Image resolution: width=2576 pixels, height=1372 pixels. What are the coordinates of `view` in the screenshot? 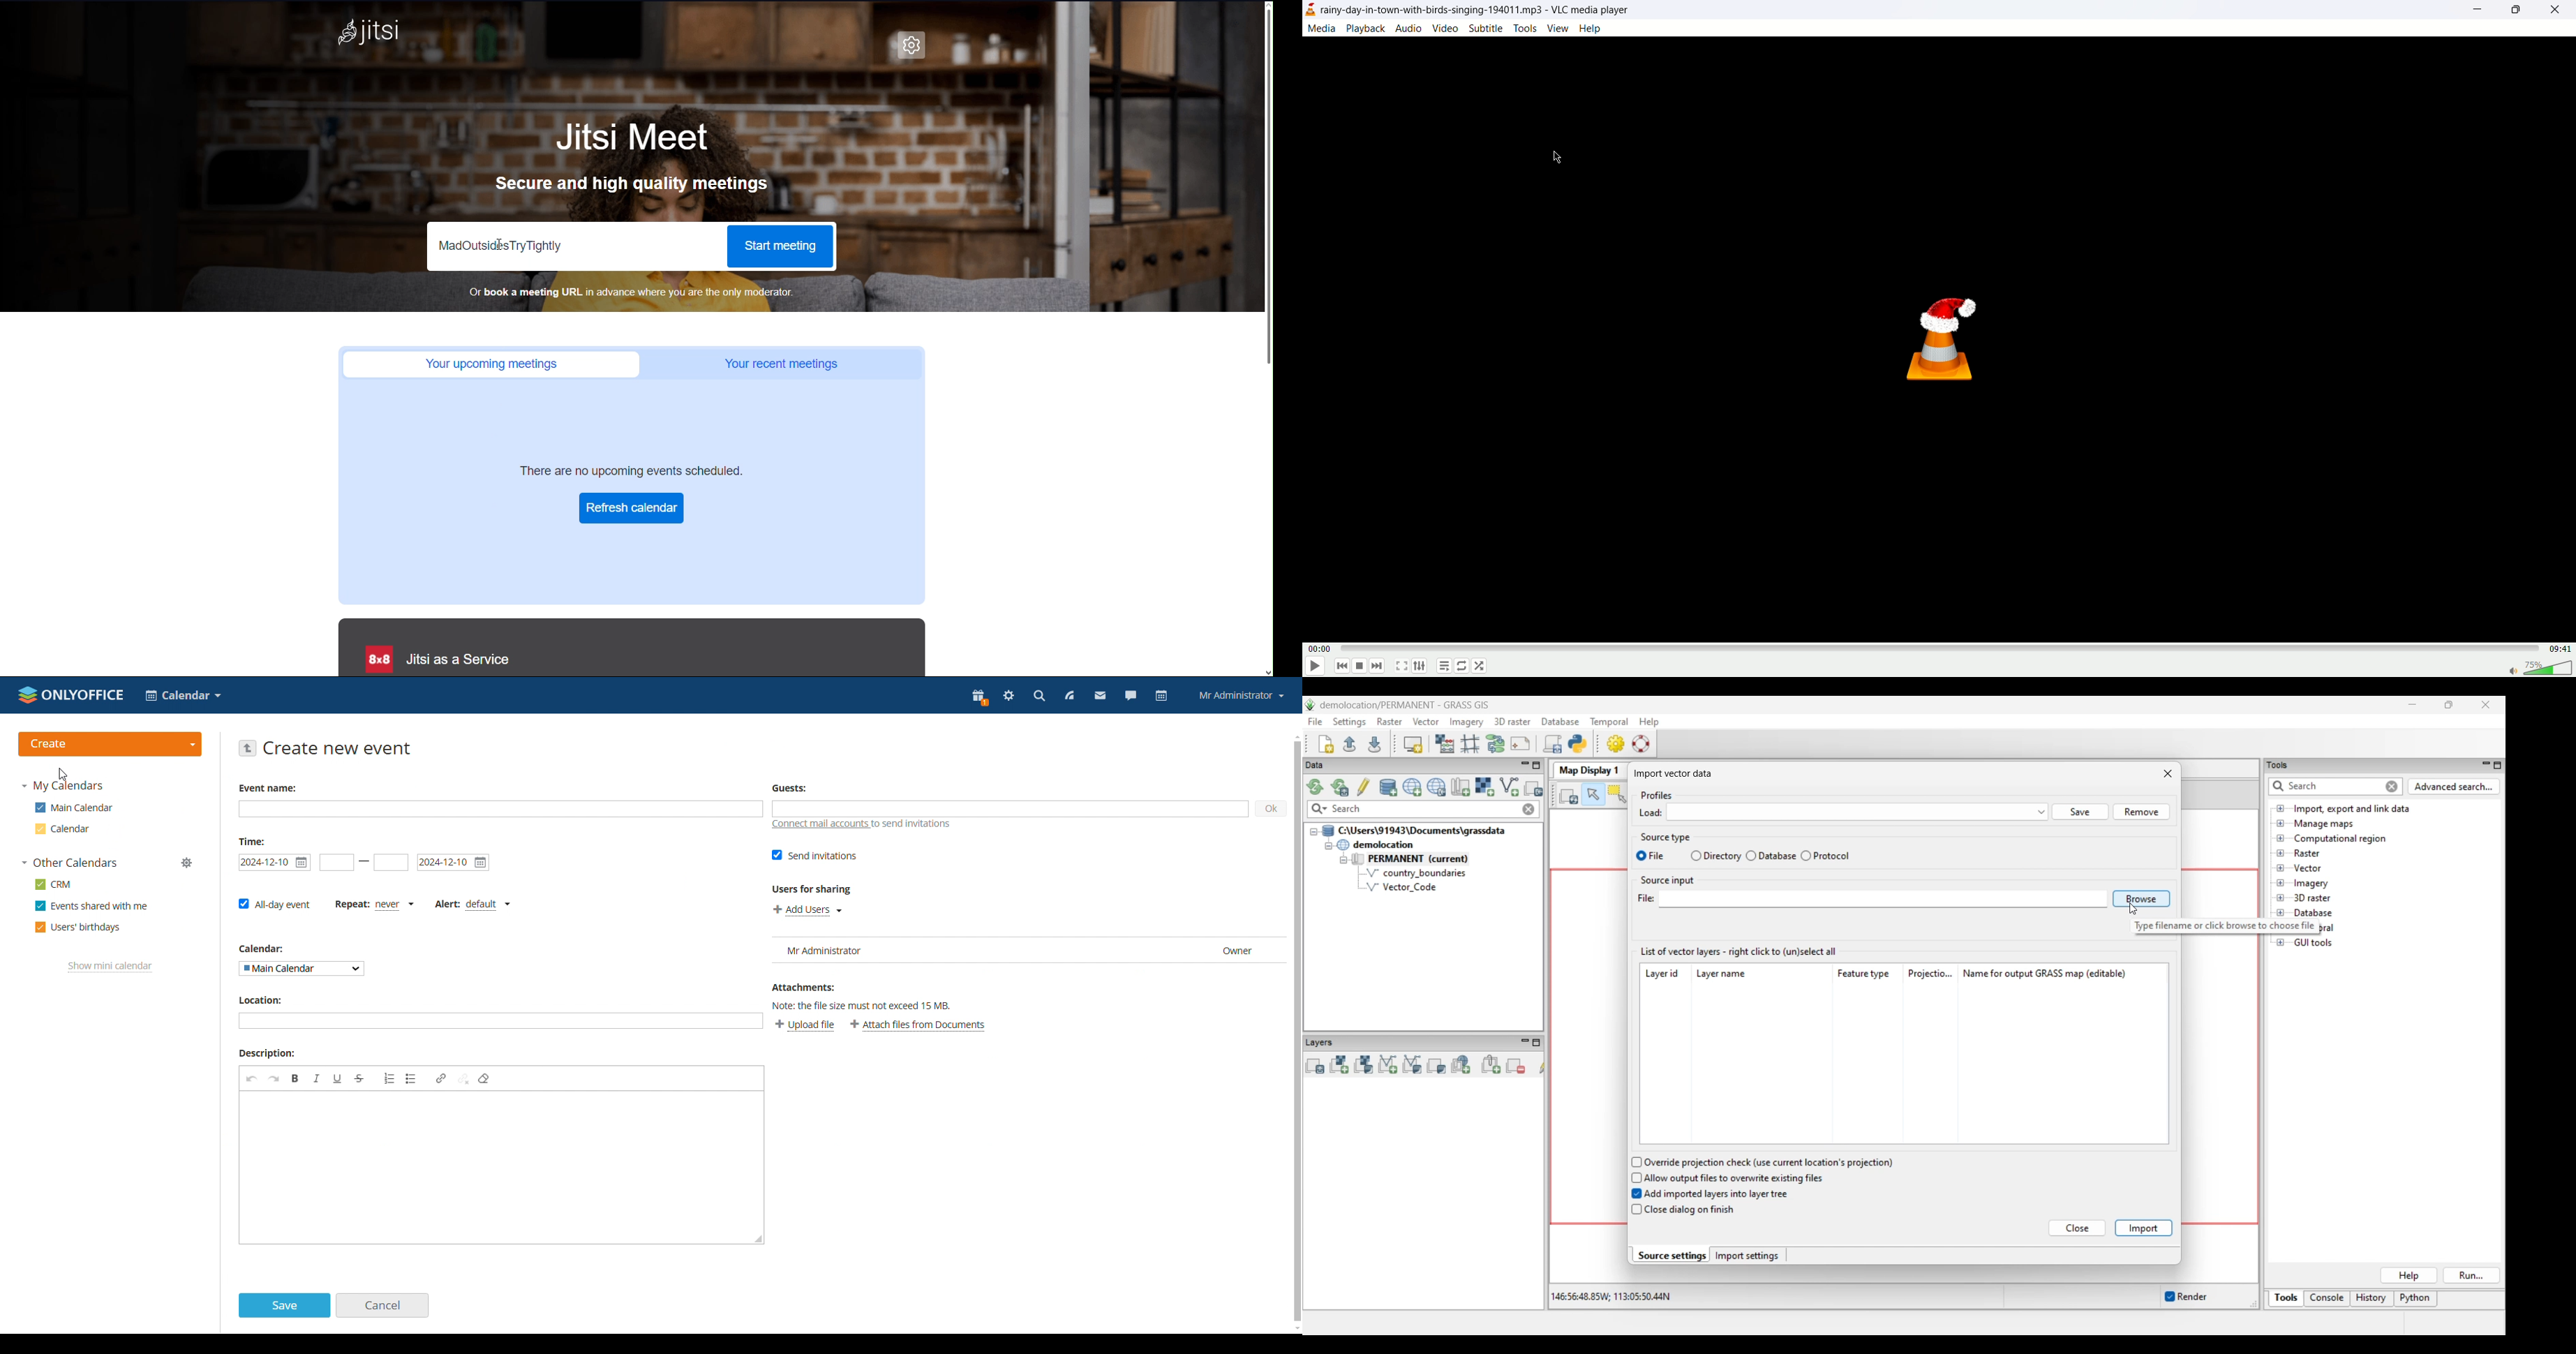 It's located at (1557, 29).